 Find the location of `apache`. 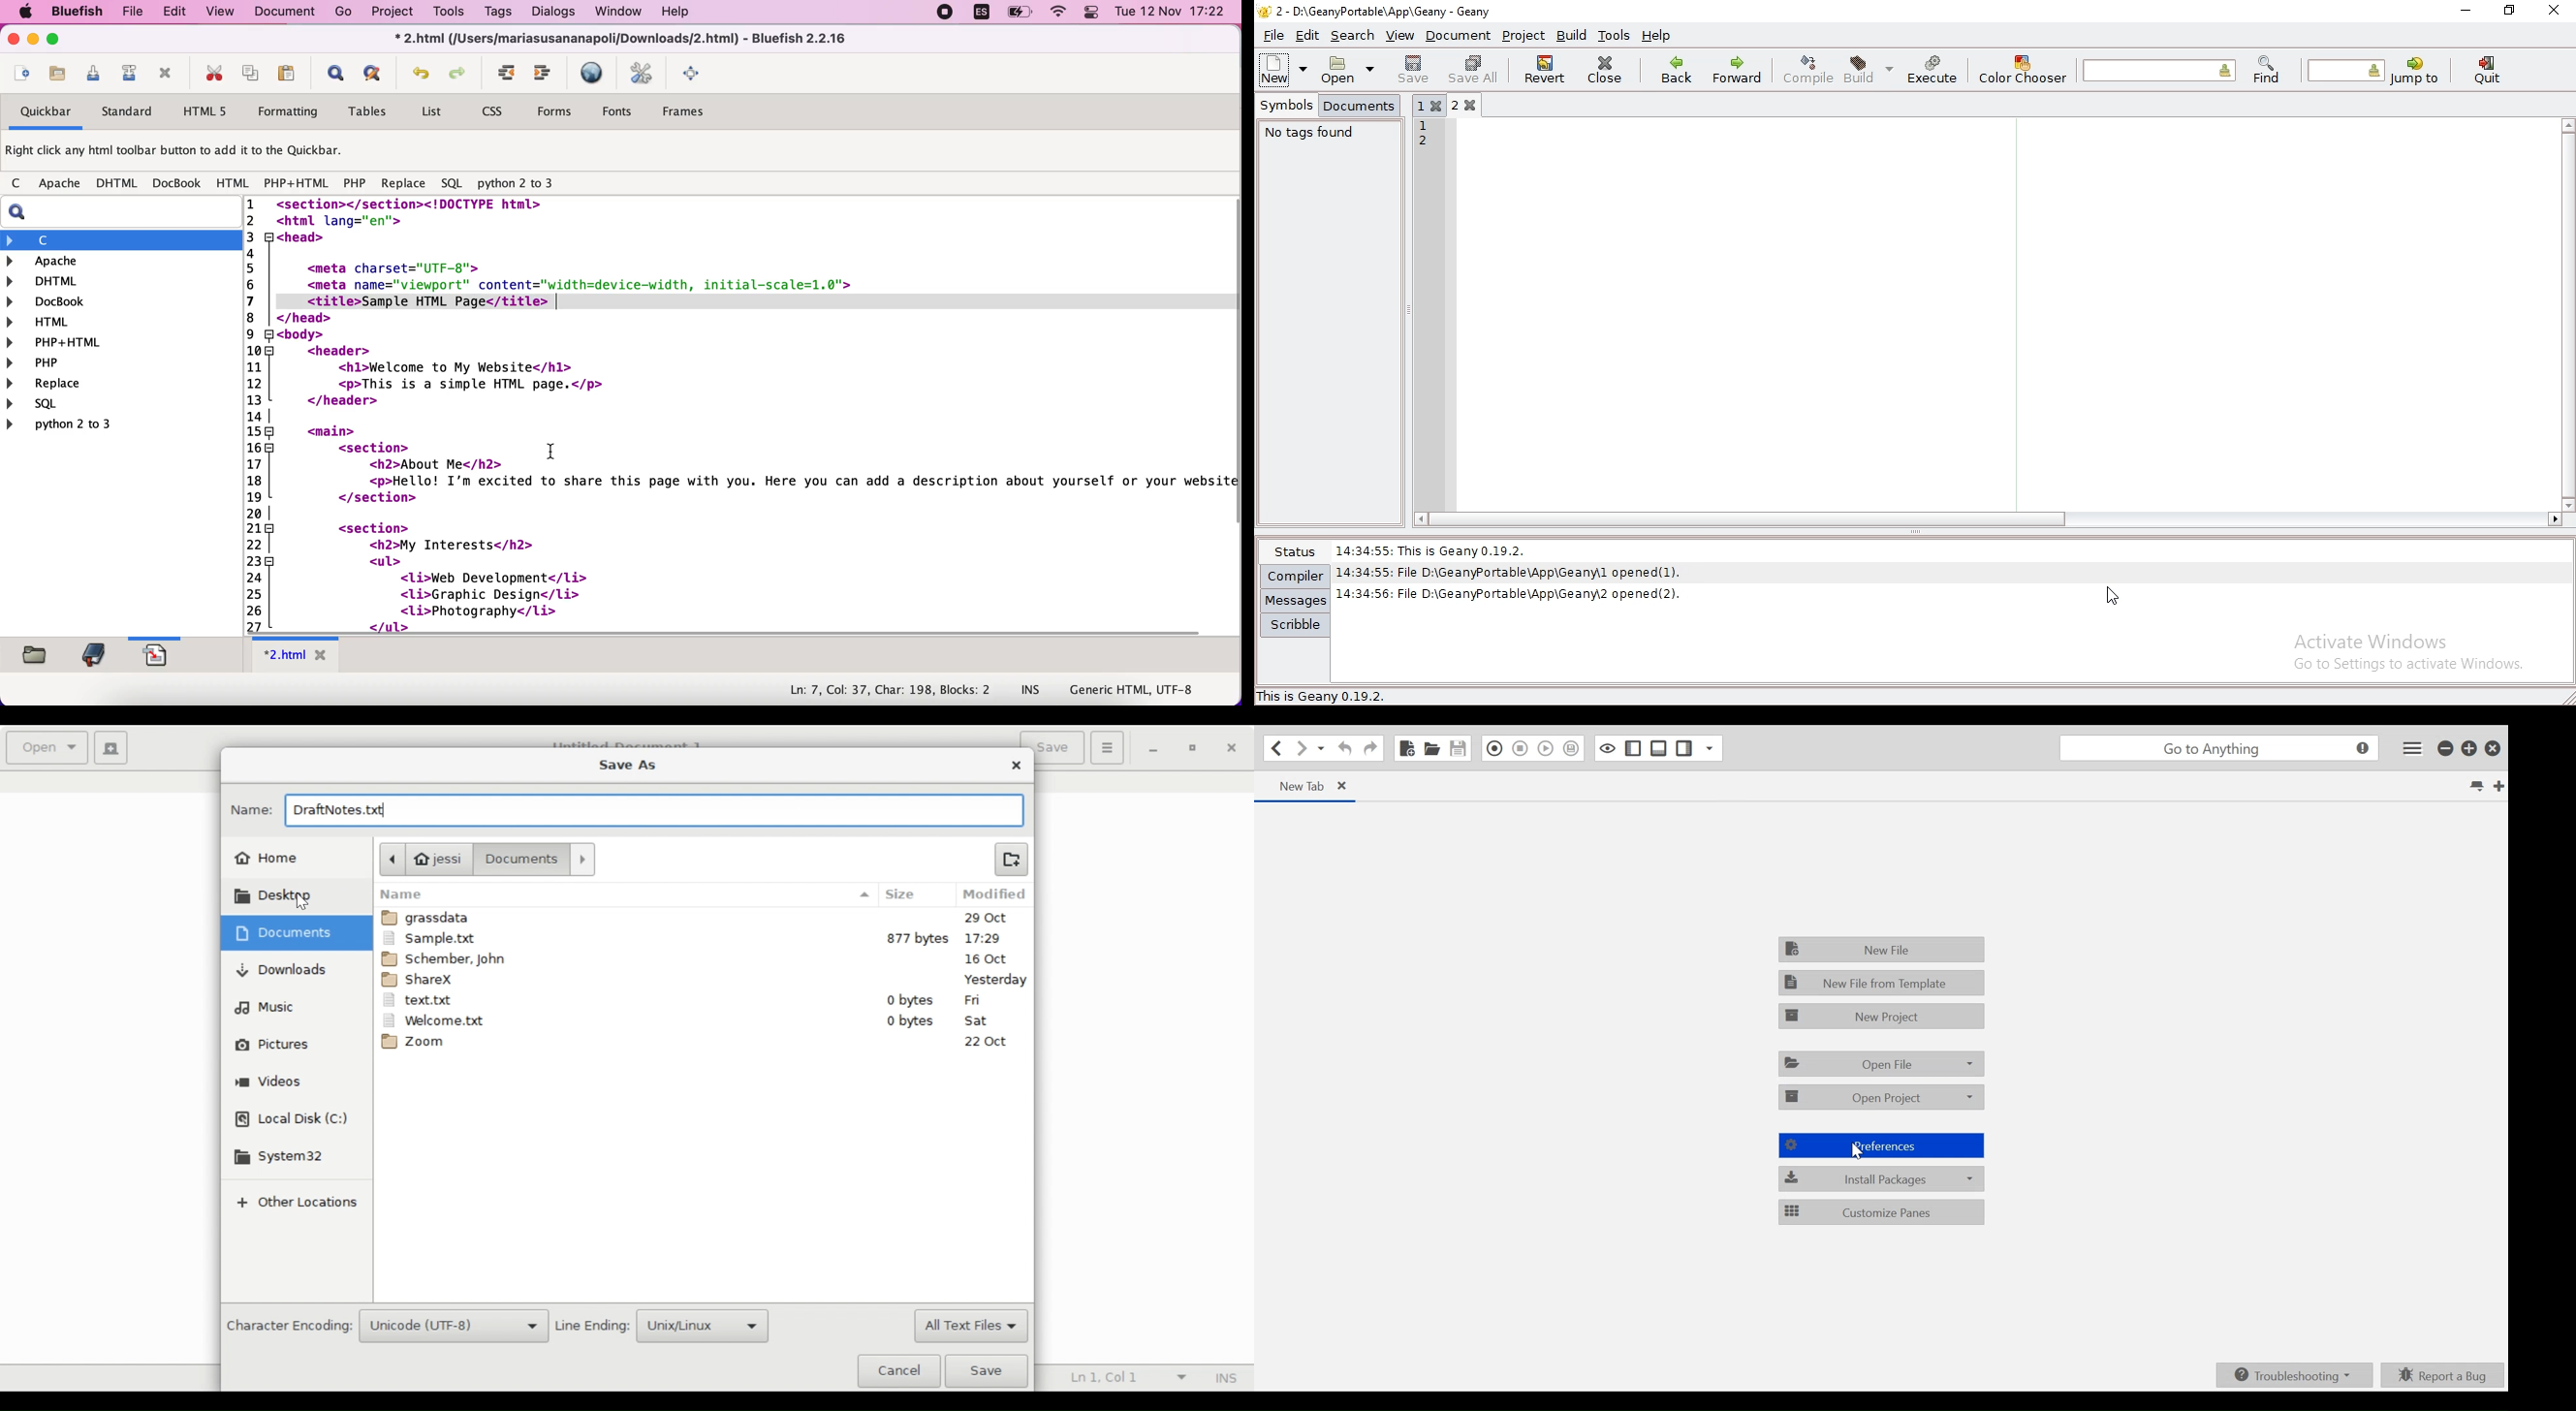

apache is located at coordinates (62, 183).